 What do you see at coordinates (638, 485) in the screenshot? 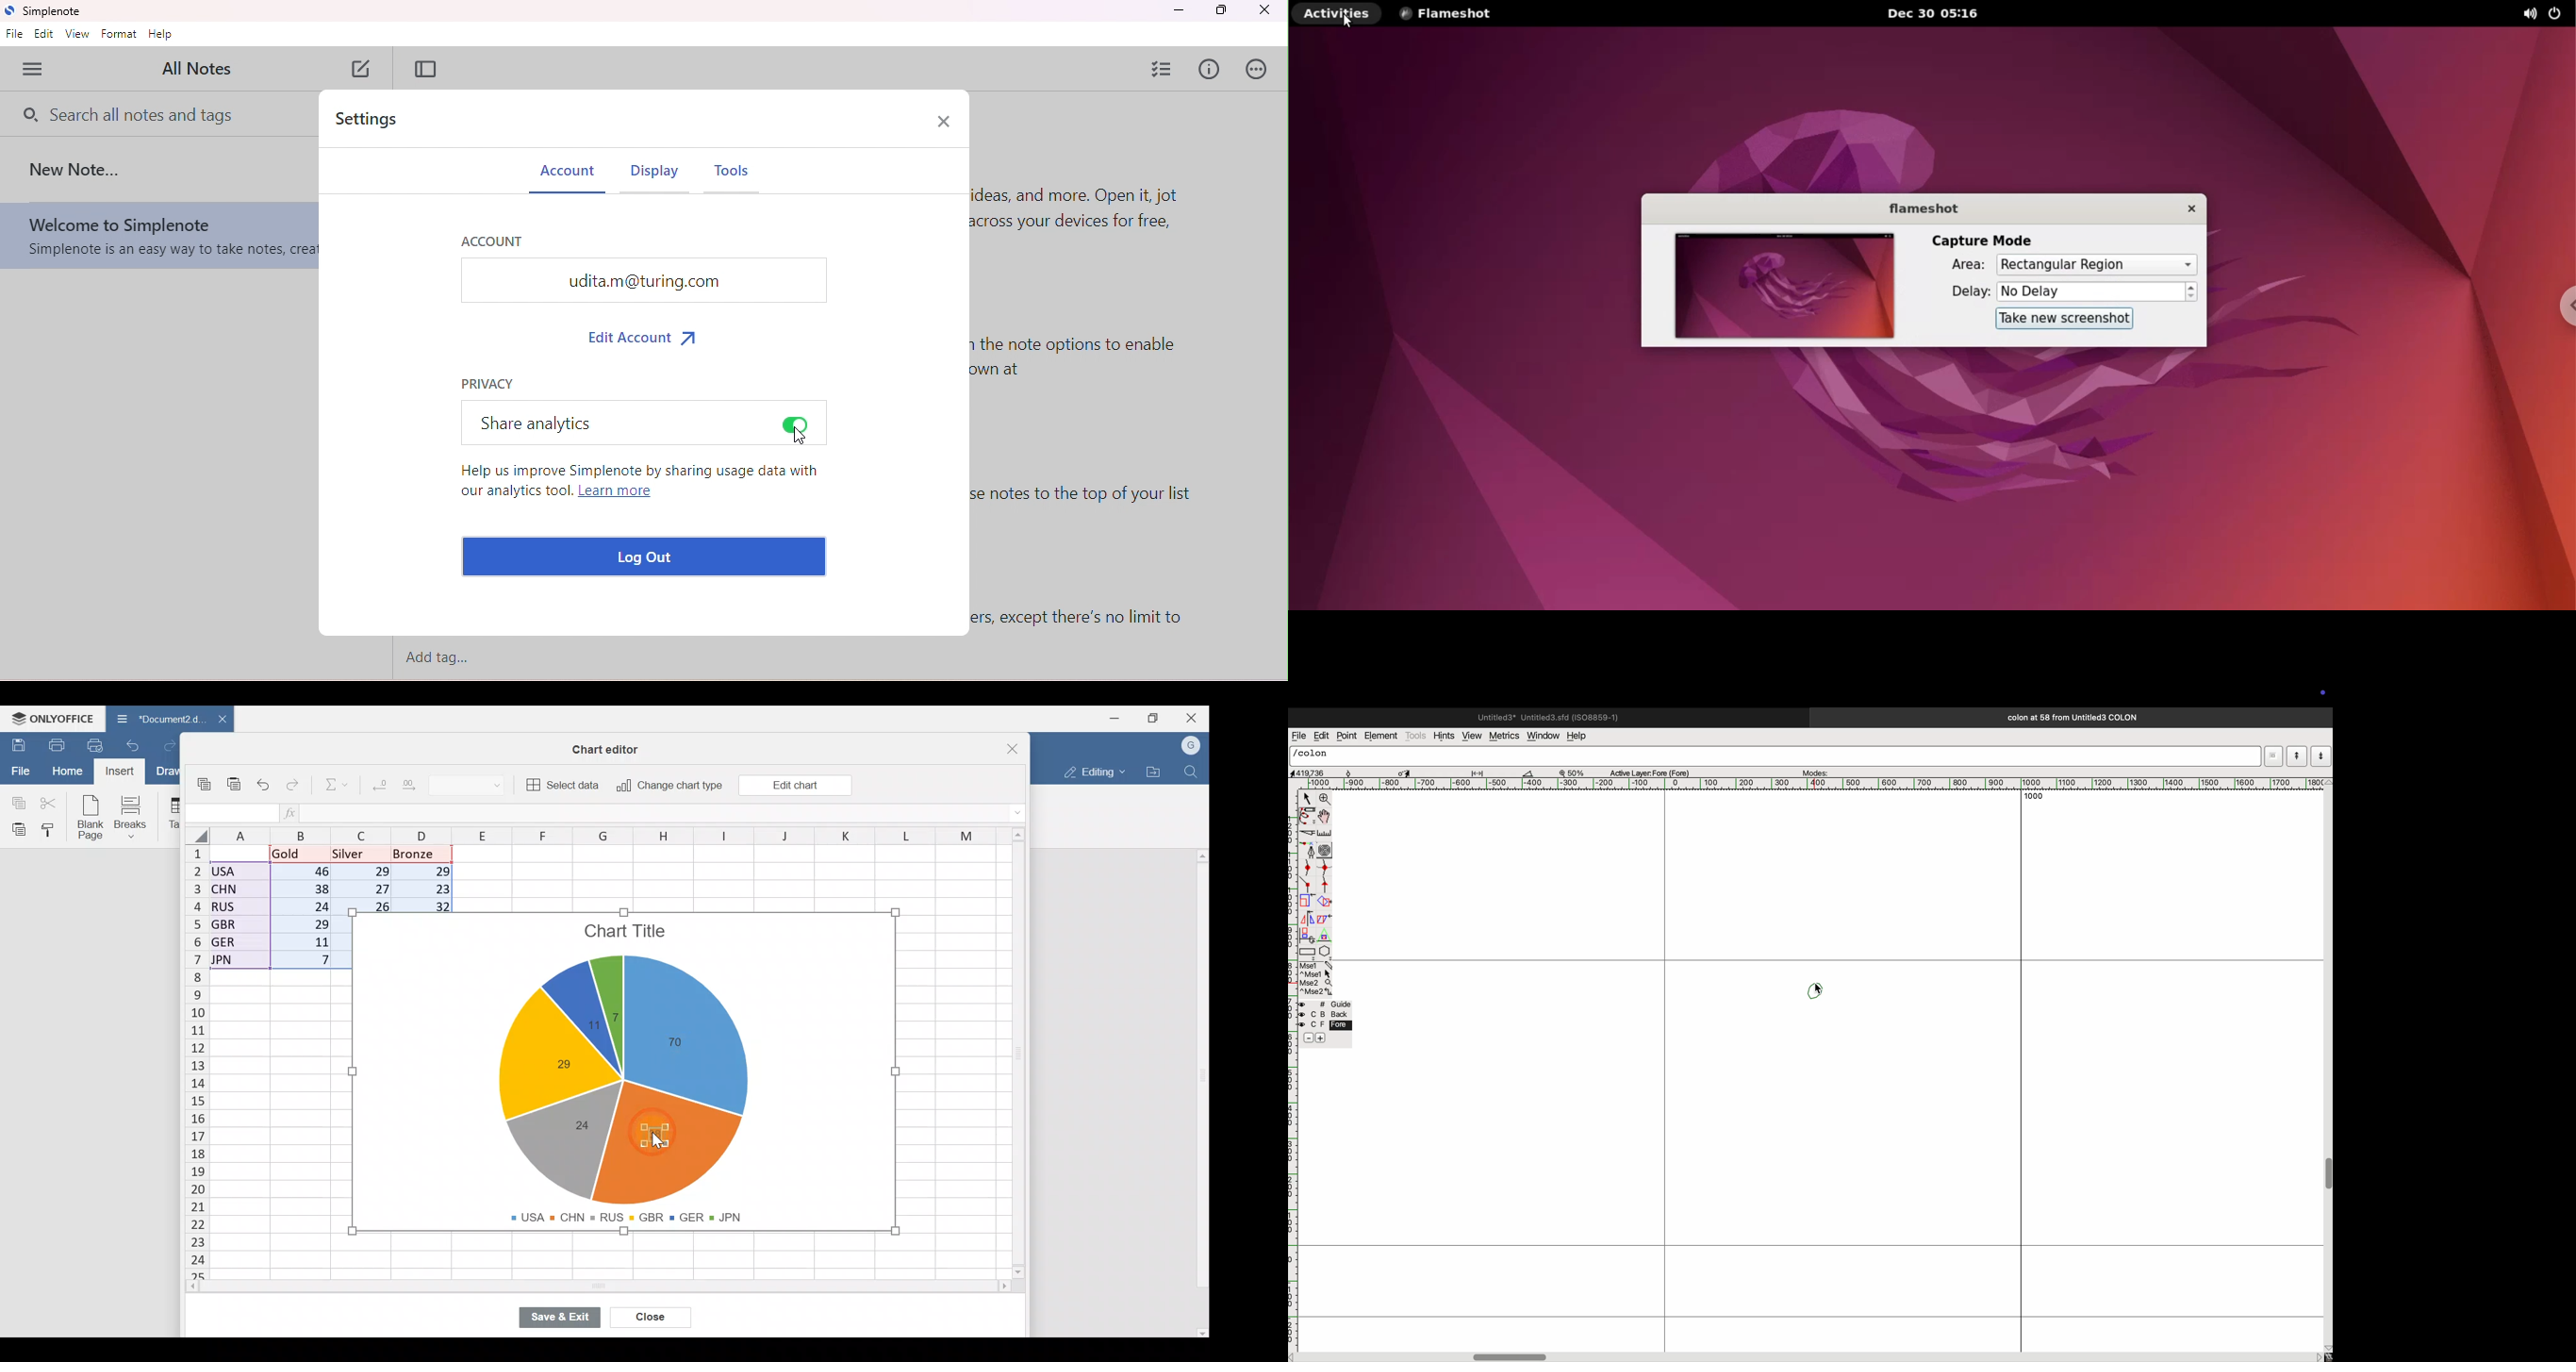
I see `text on improving simplenote` at bounding box center [638, 485].